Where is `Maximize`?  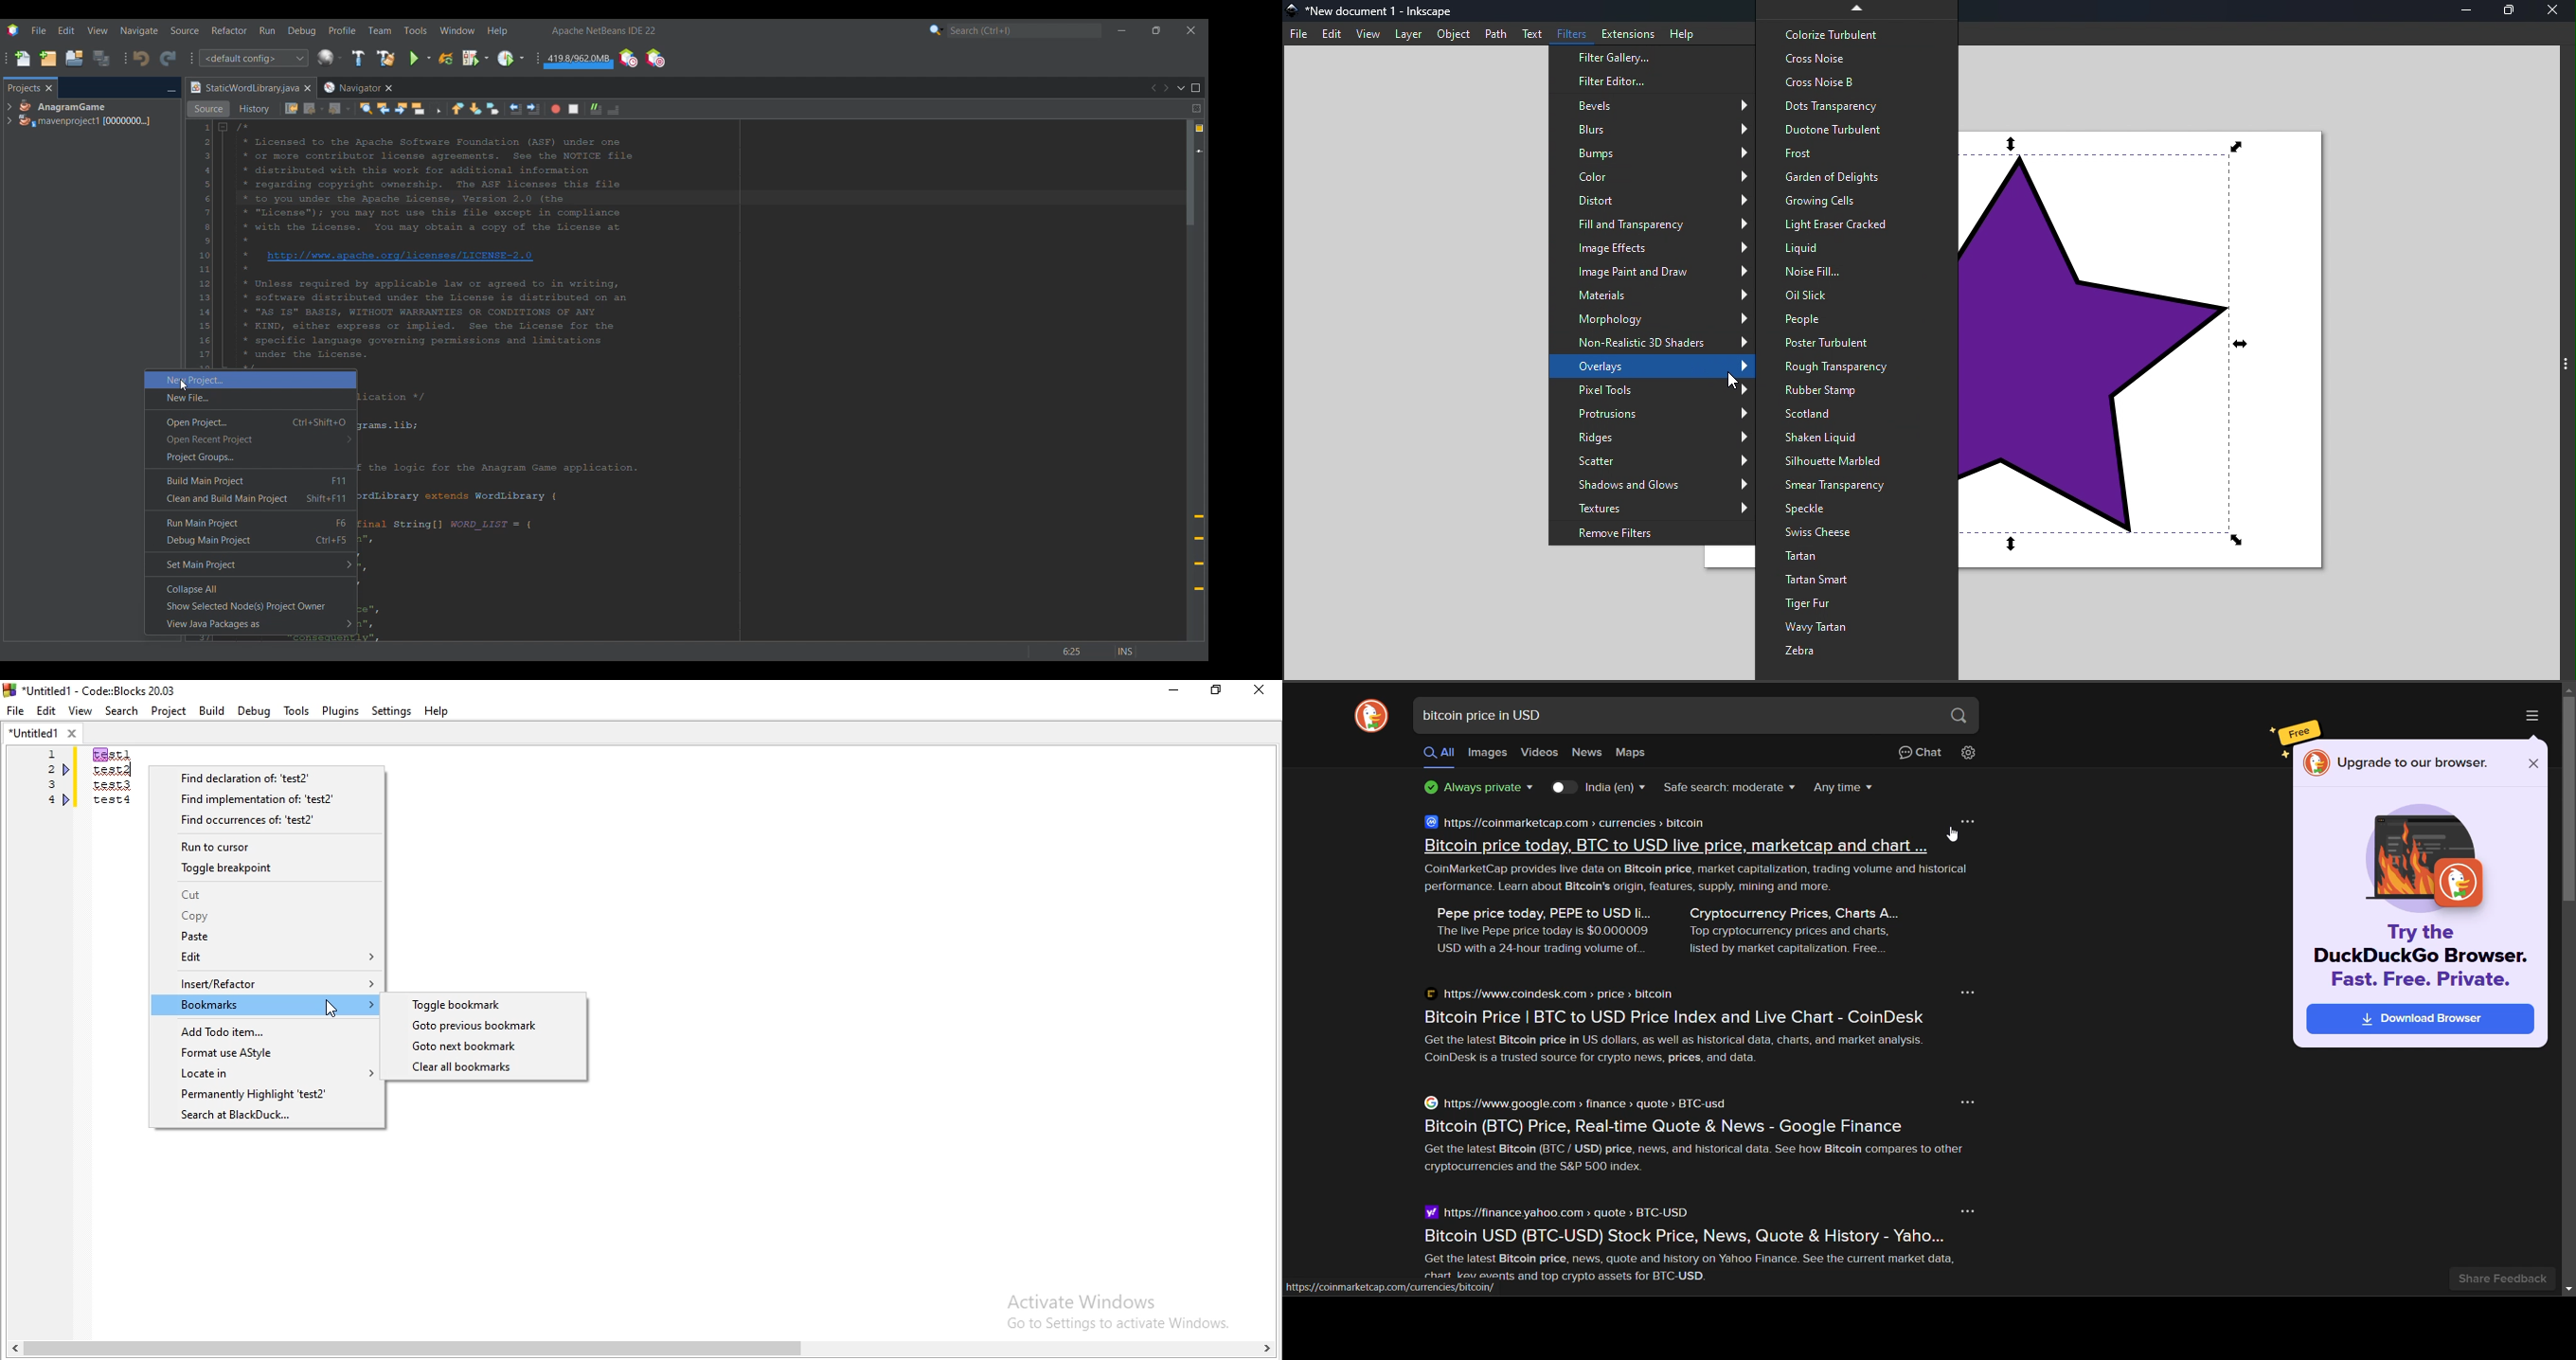
Maximize is located at coordinates (2513, 13).